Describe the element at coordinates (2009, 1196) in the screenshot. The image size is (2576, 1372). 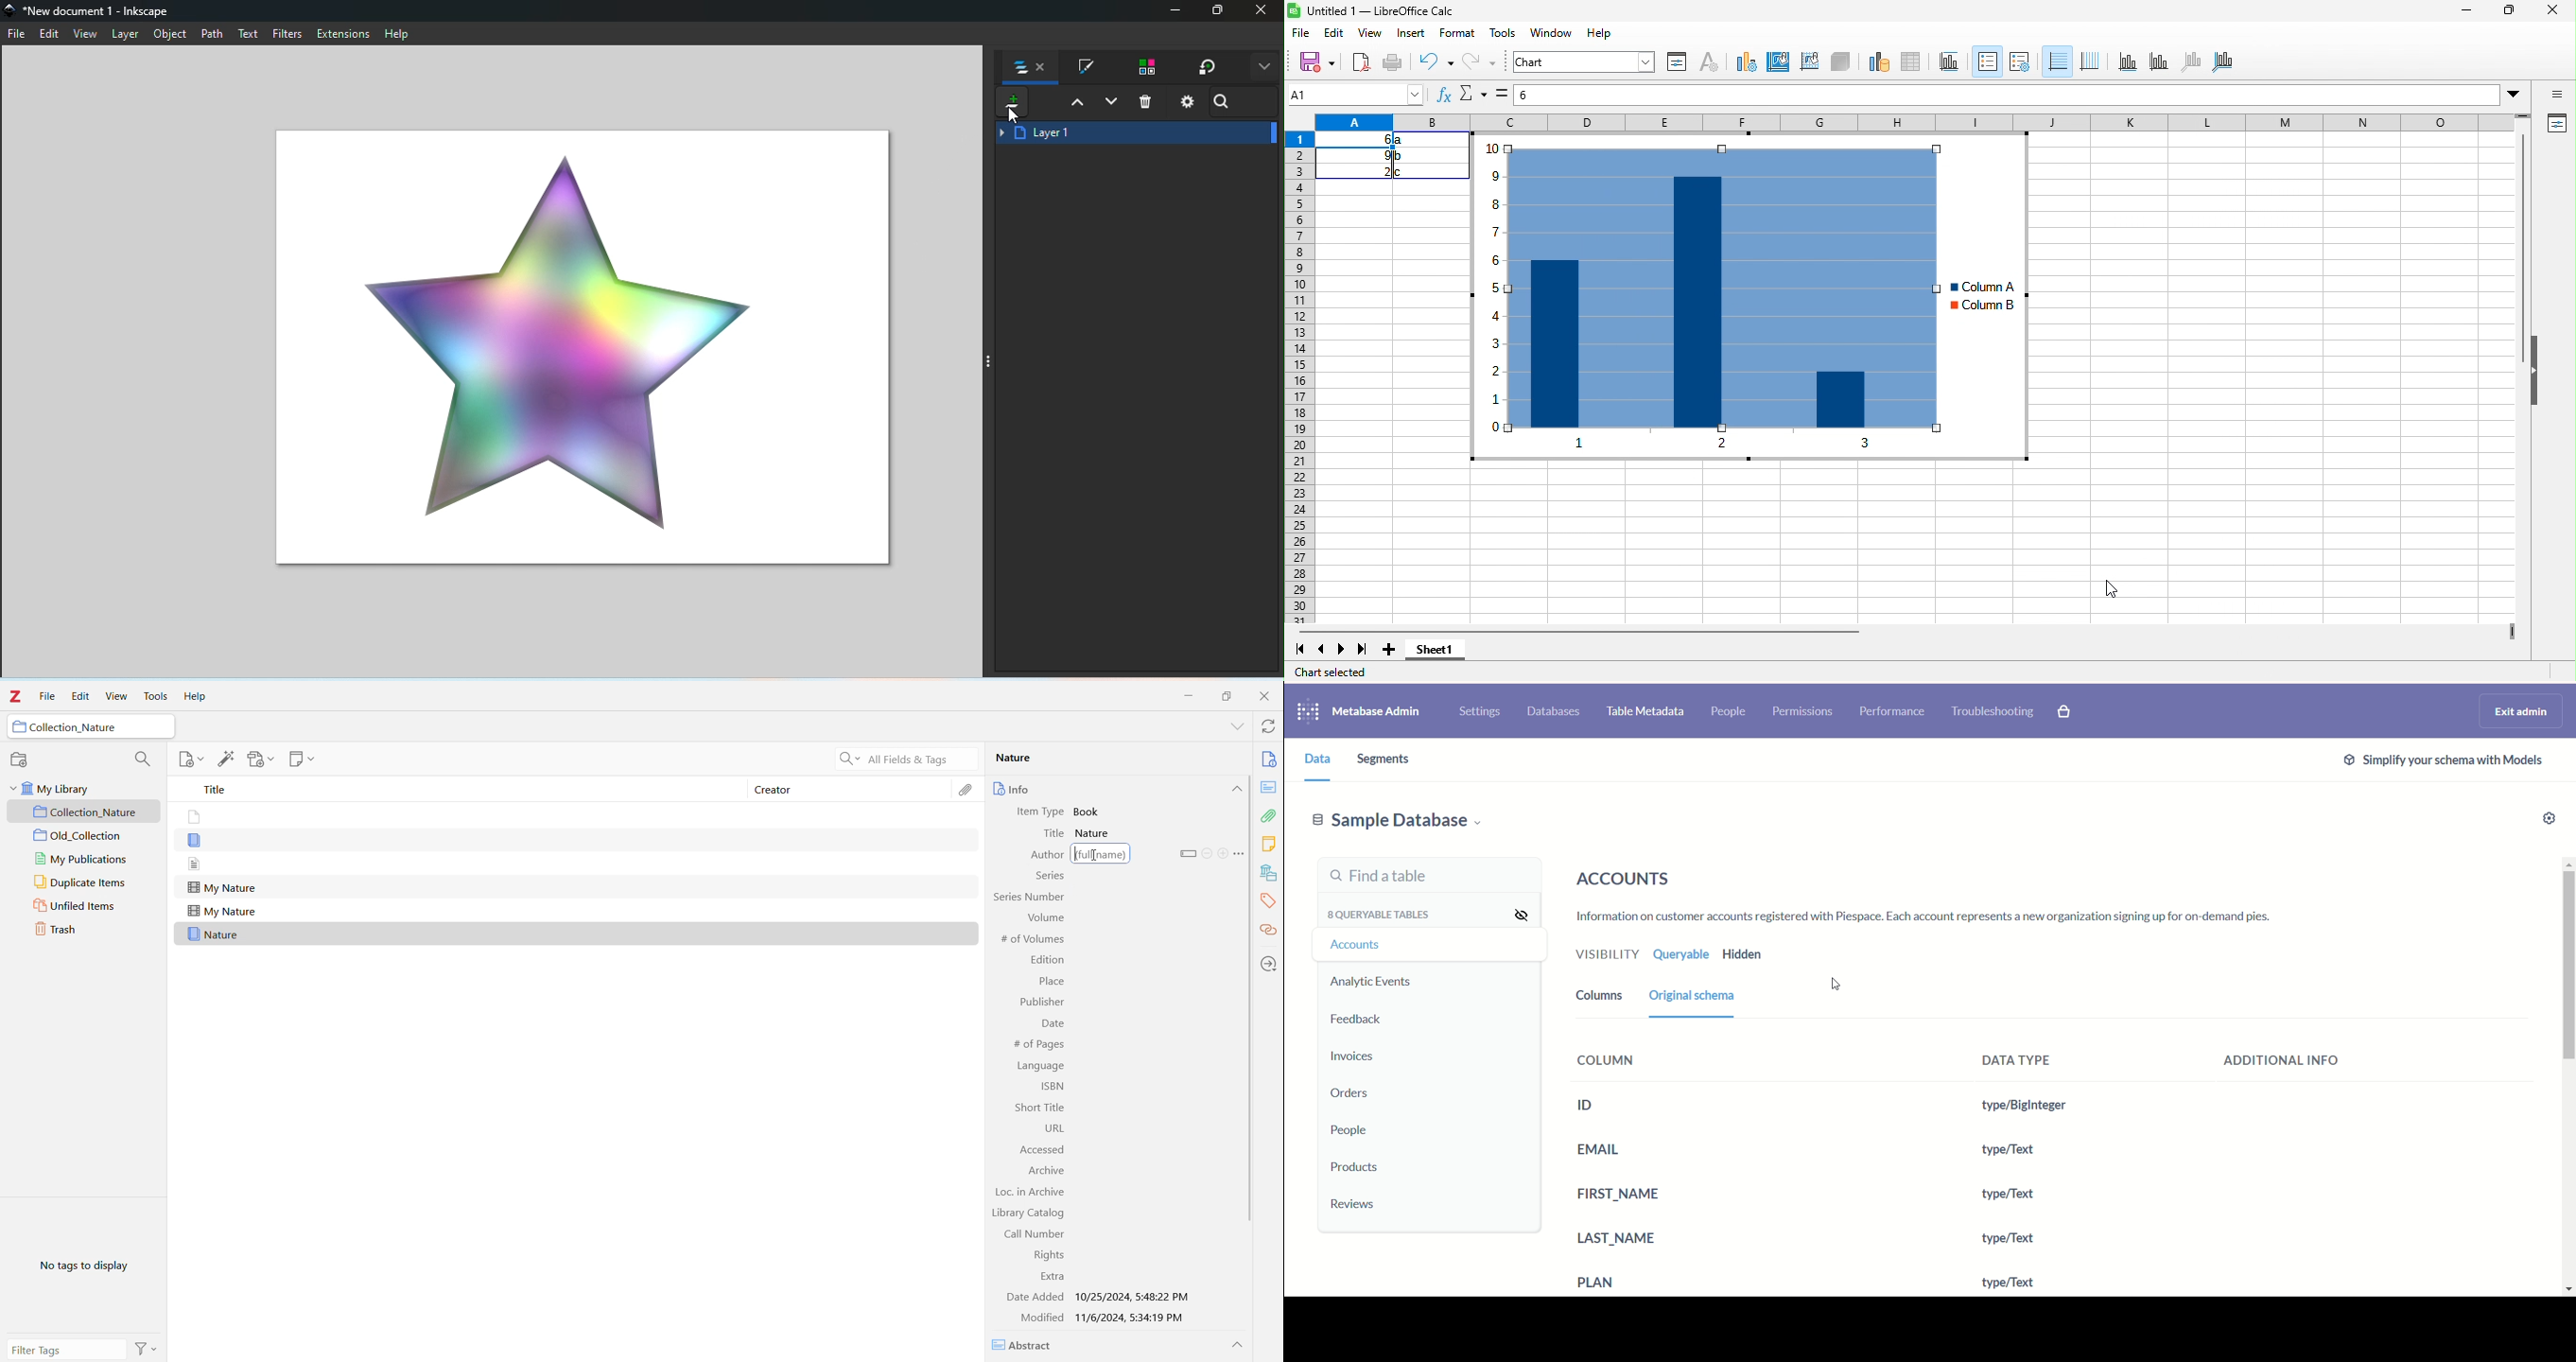
I see `type/Text` at that location.